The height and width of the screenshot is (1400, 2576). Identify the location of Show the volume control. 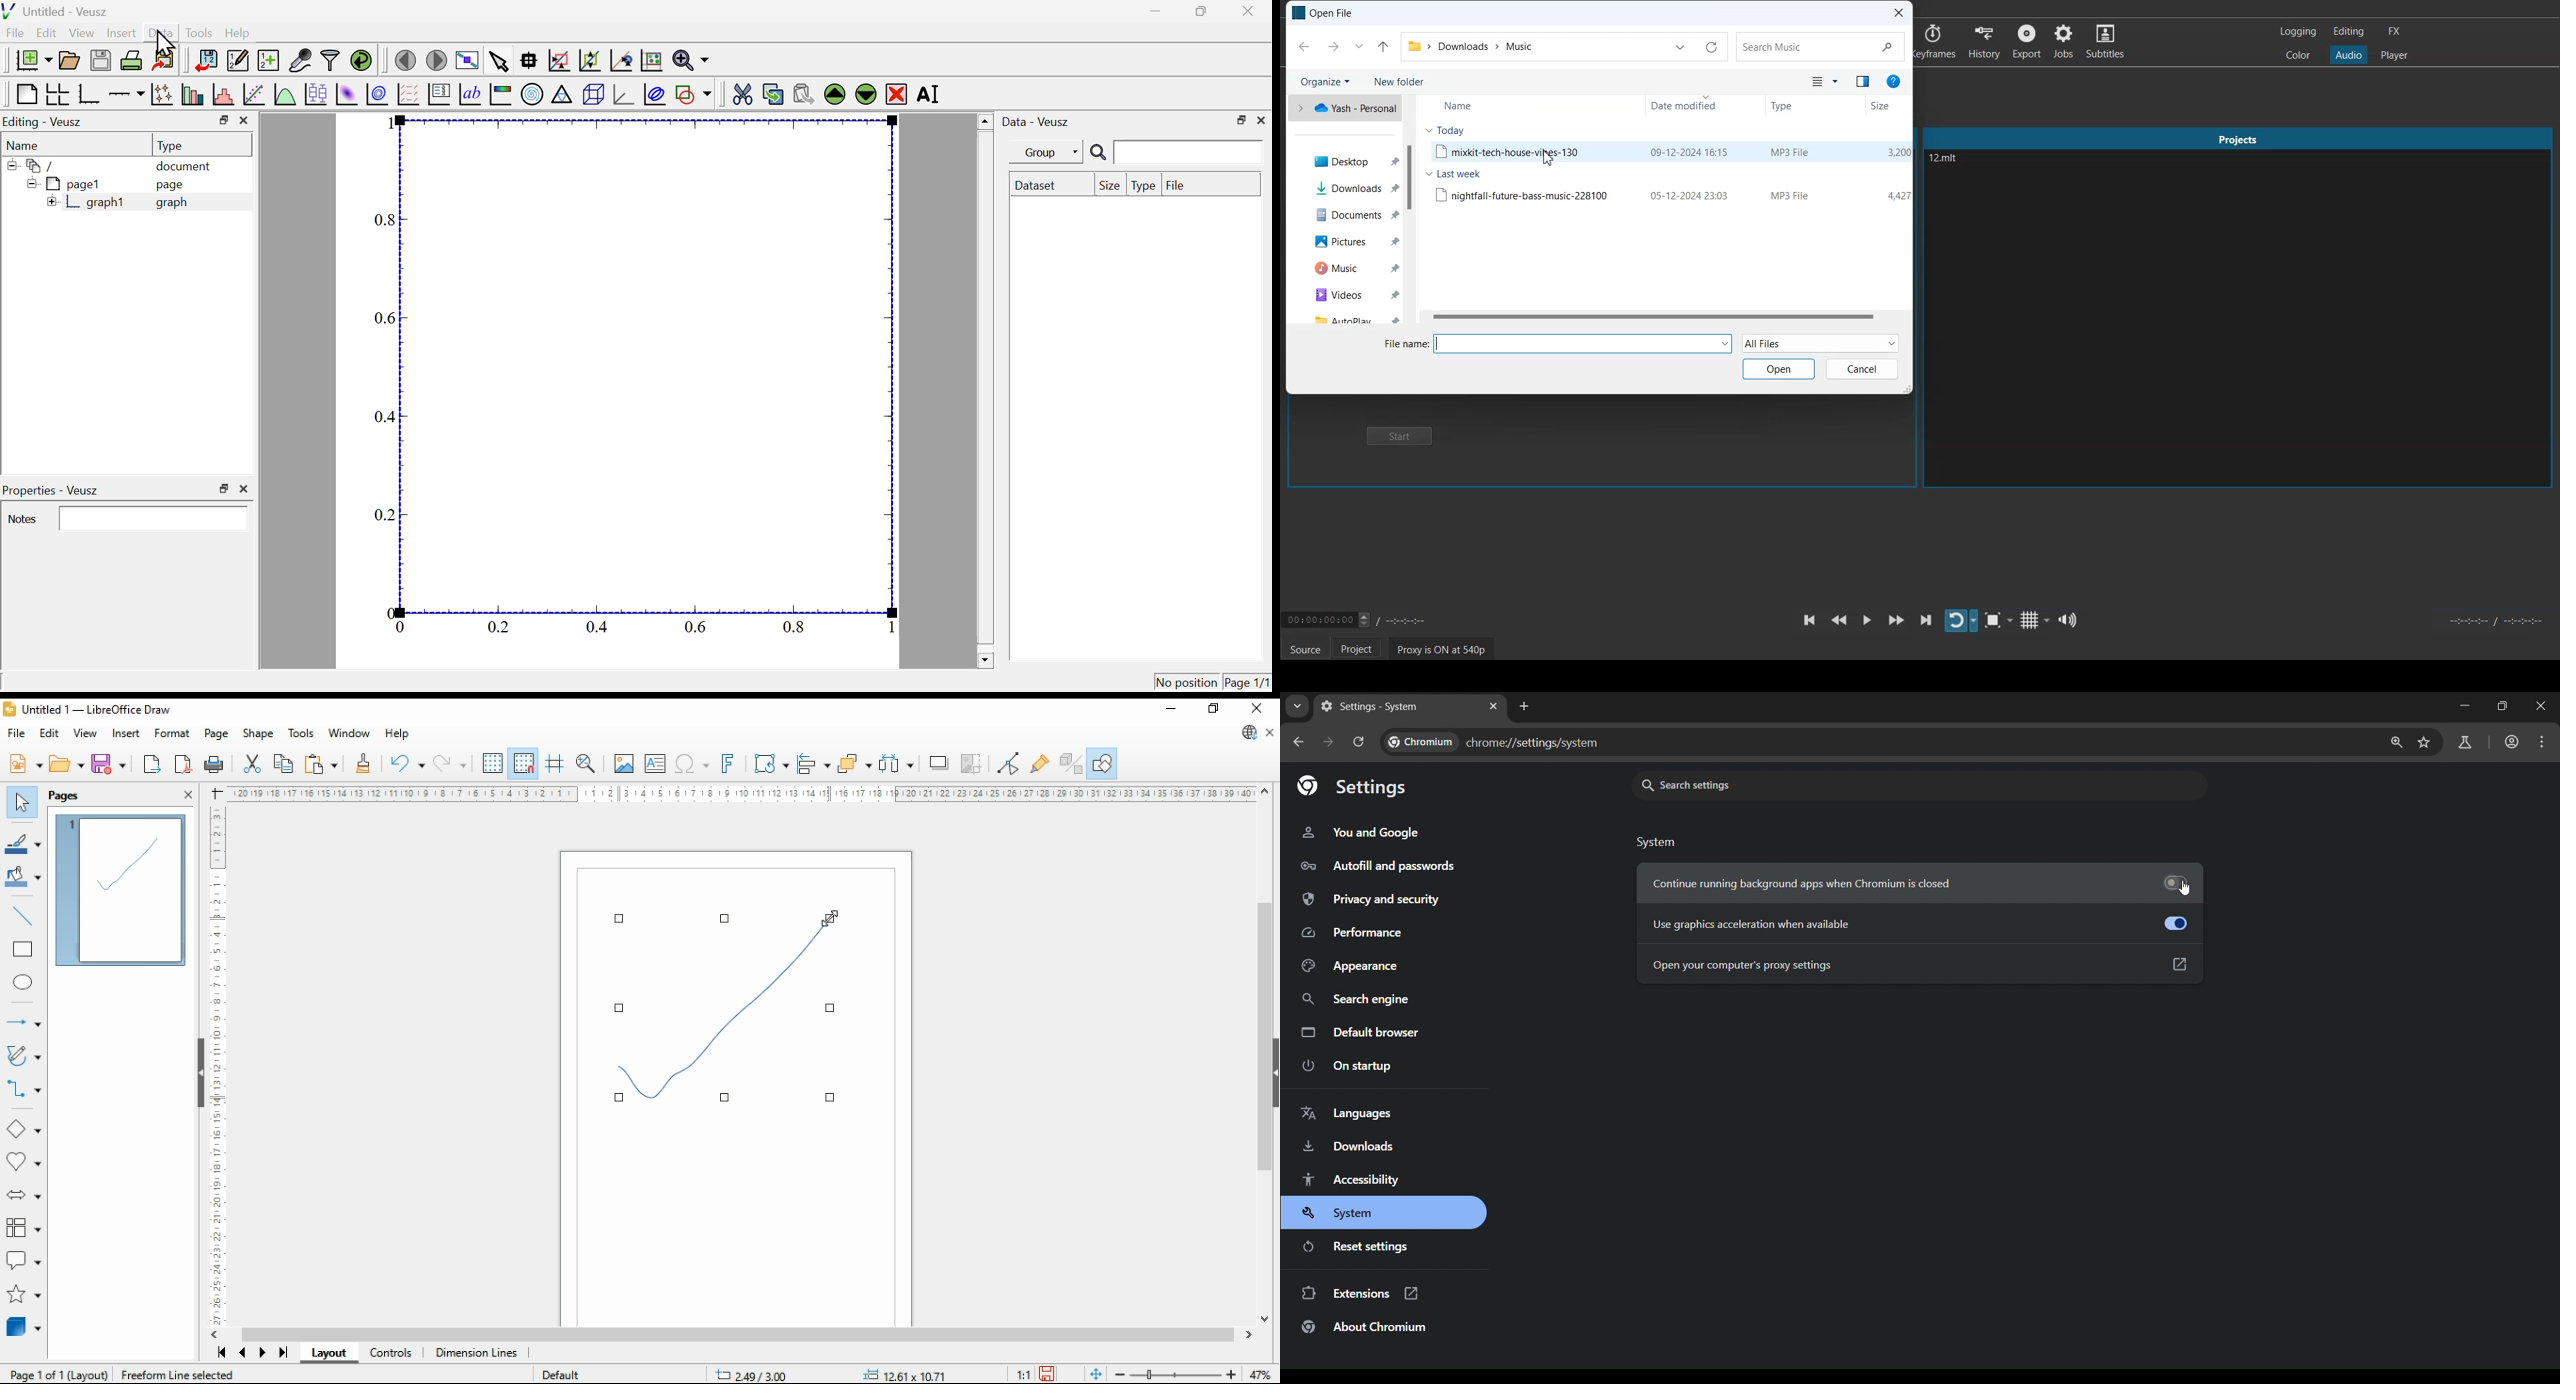
(2069, 619).